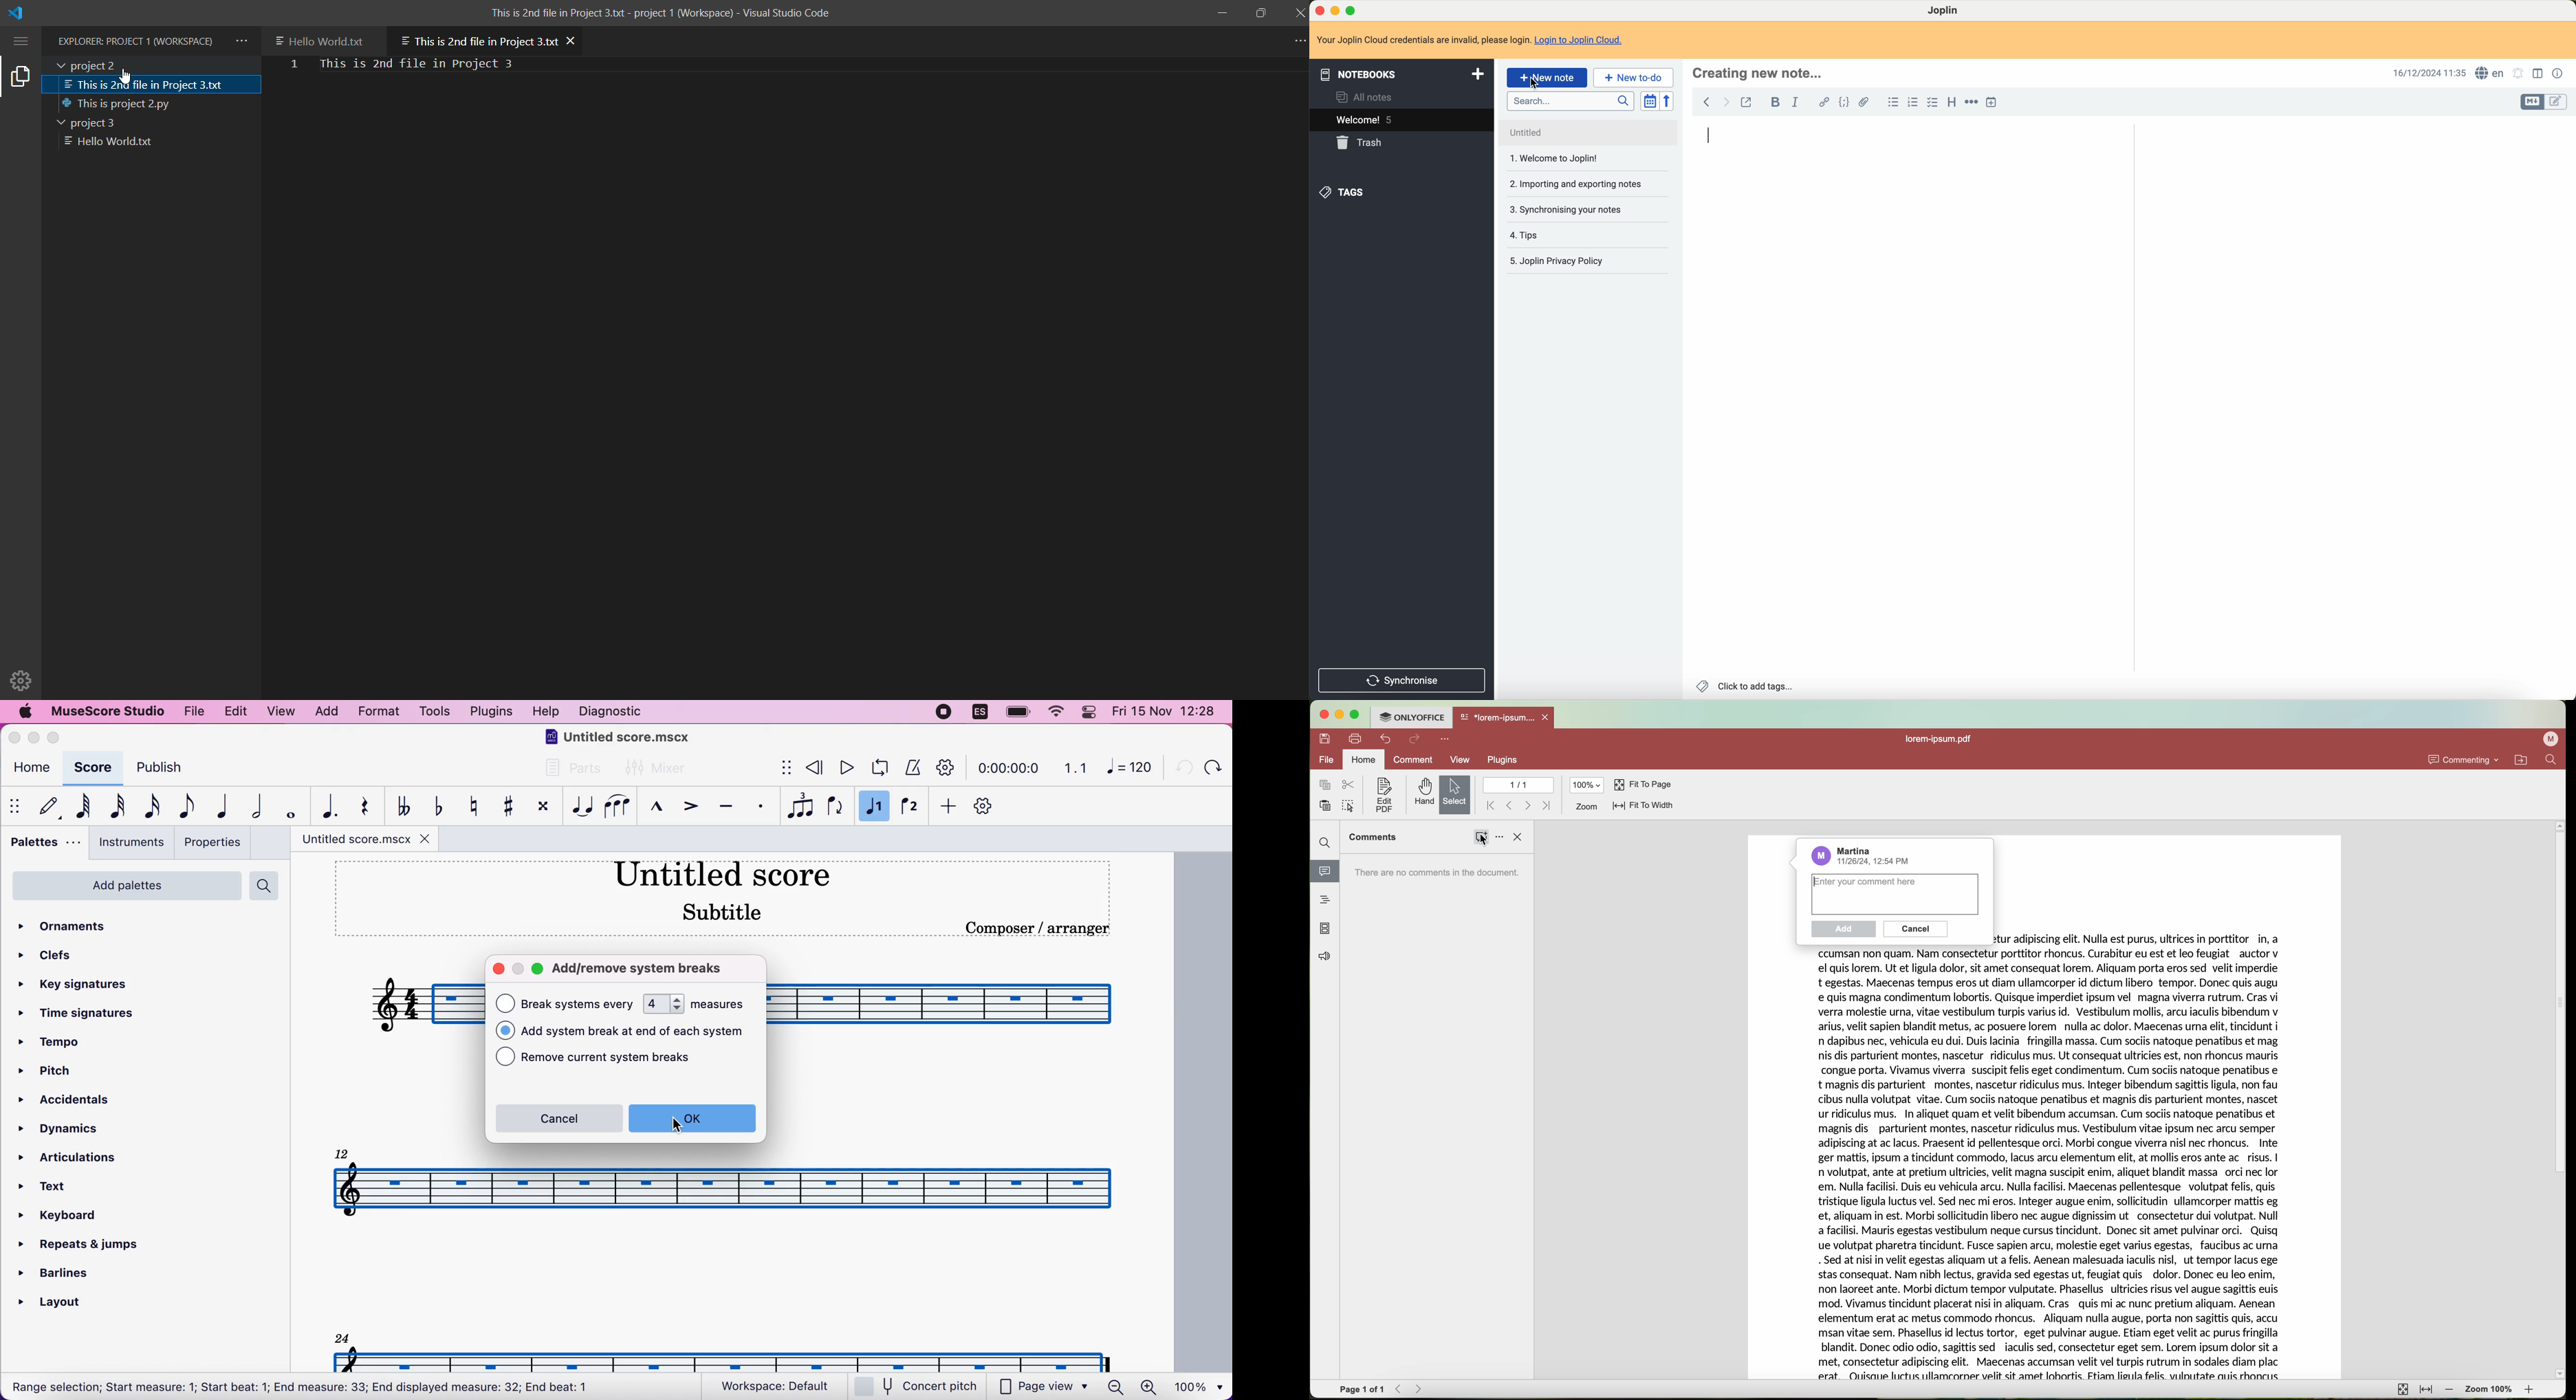 Image resolution: width=2576 pixels, height=1400 pixels. Describe the element at coordinates (910, 767) in the screenshot. I see `metronome` at that location.